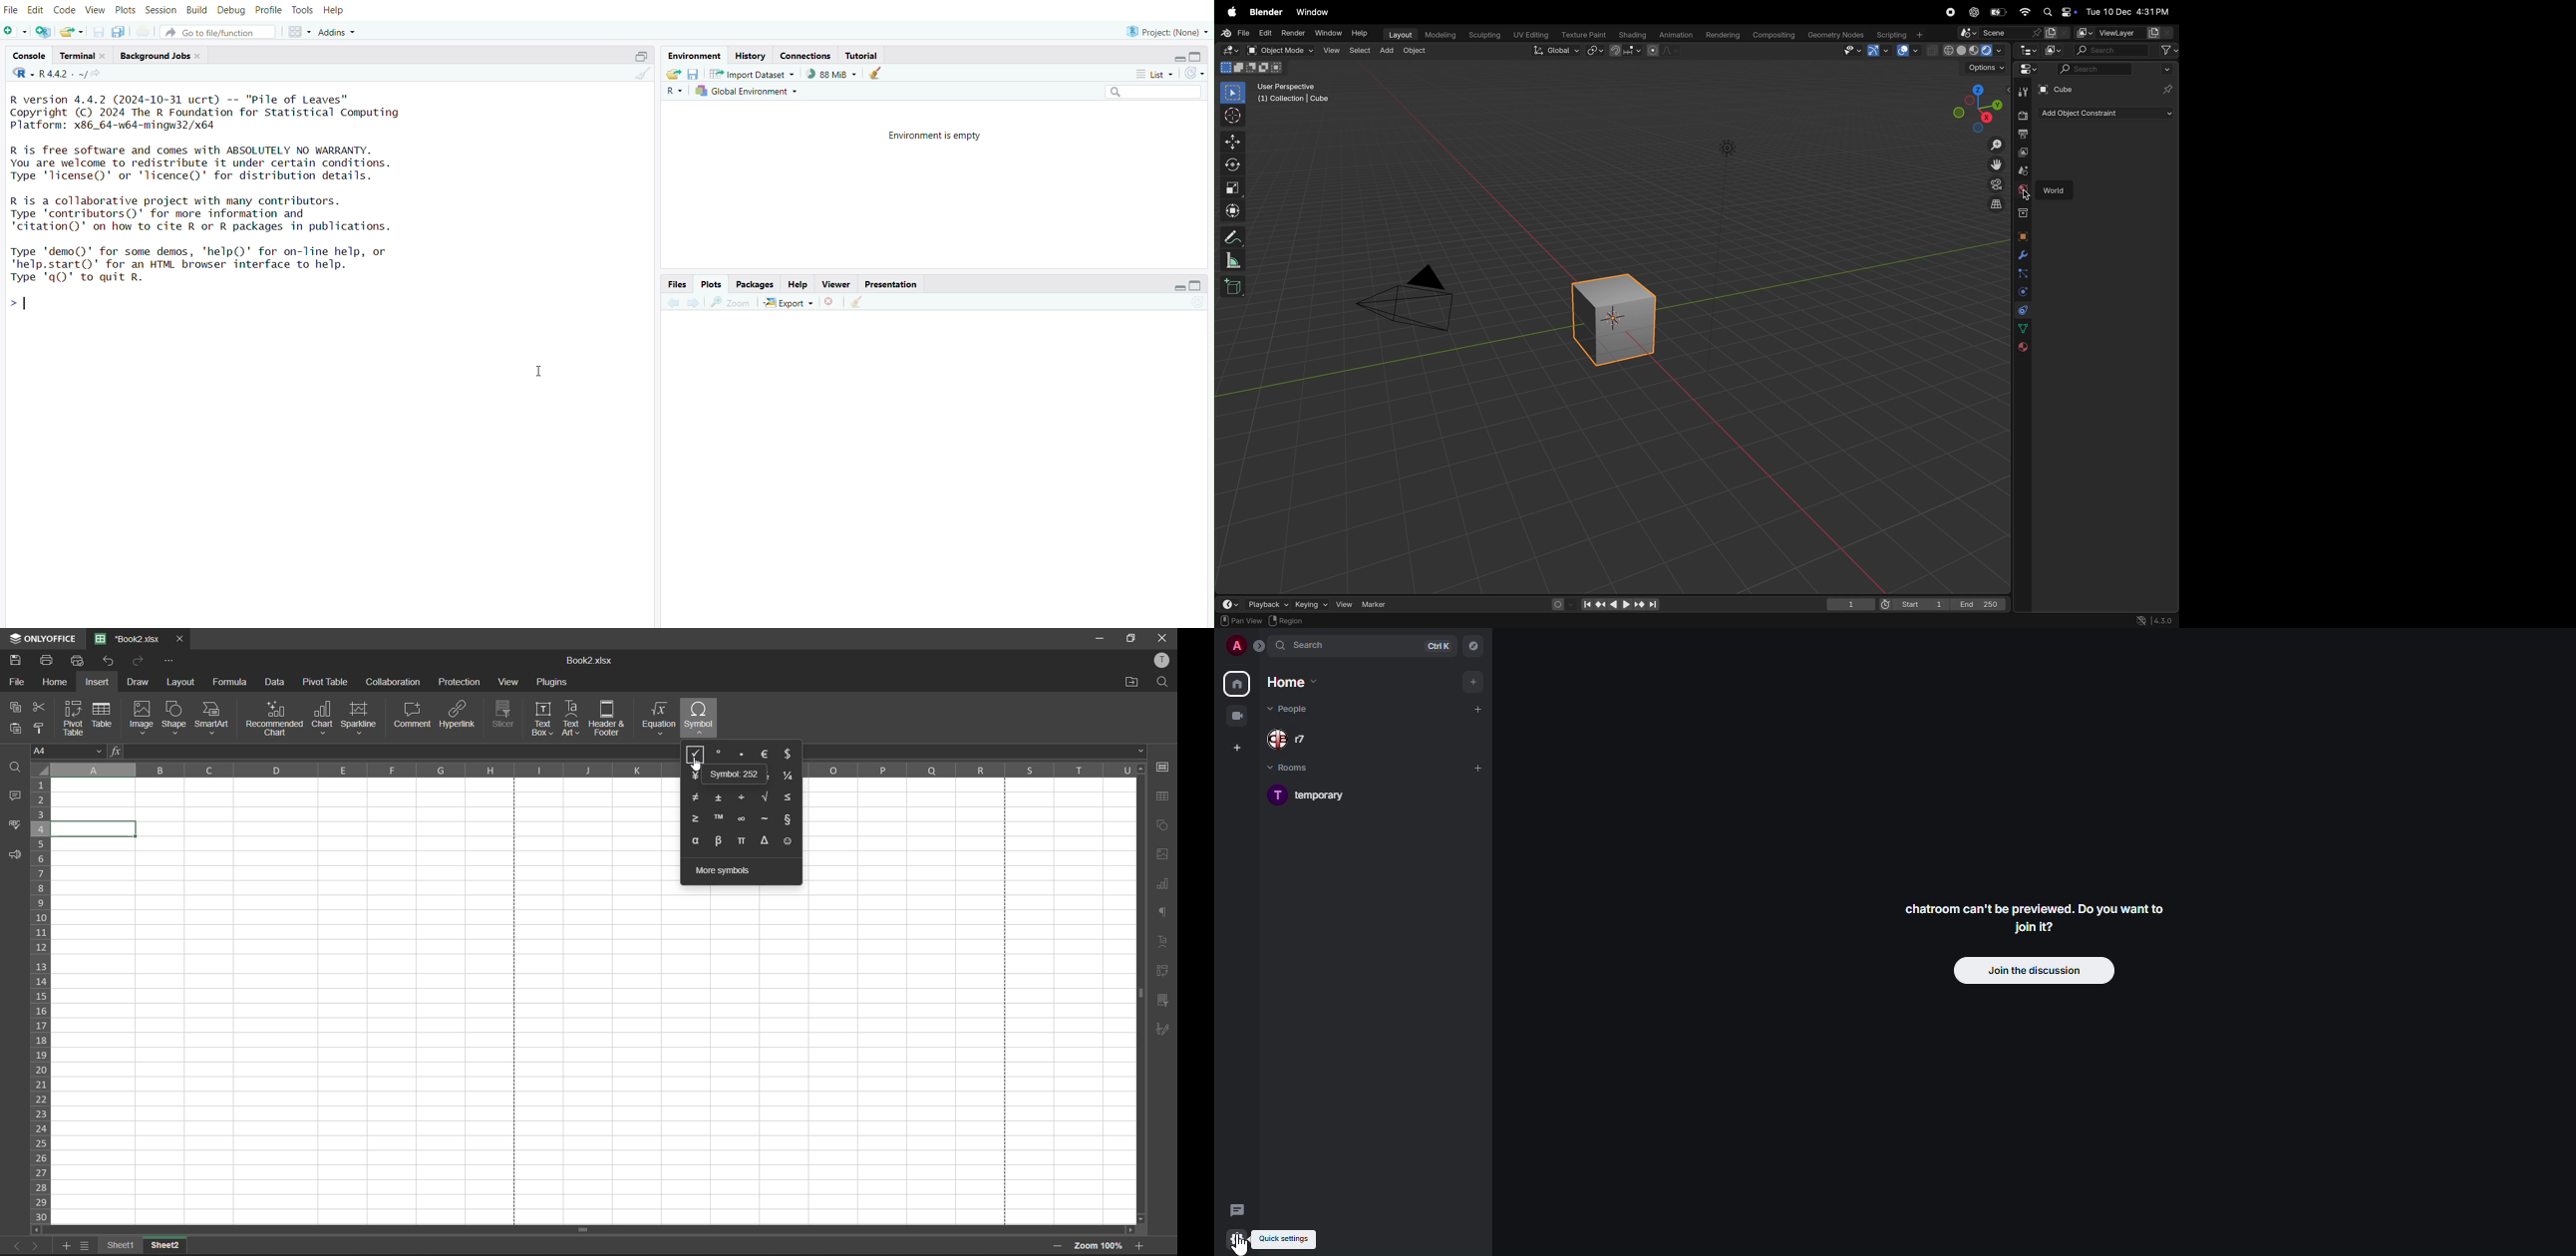  I want to click on battery, so click(1998, 12).